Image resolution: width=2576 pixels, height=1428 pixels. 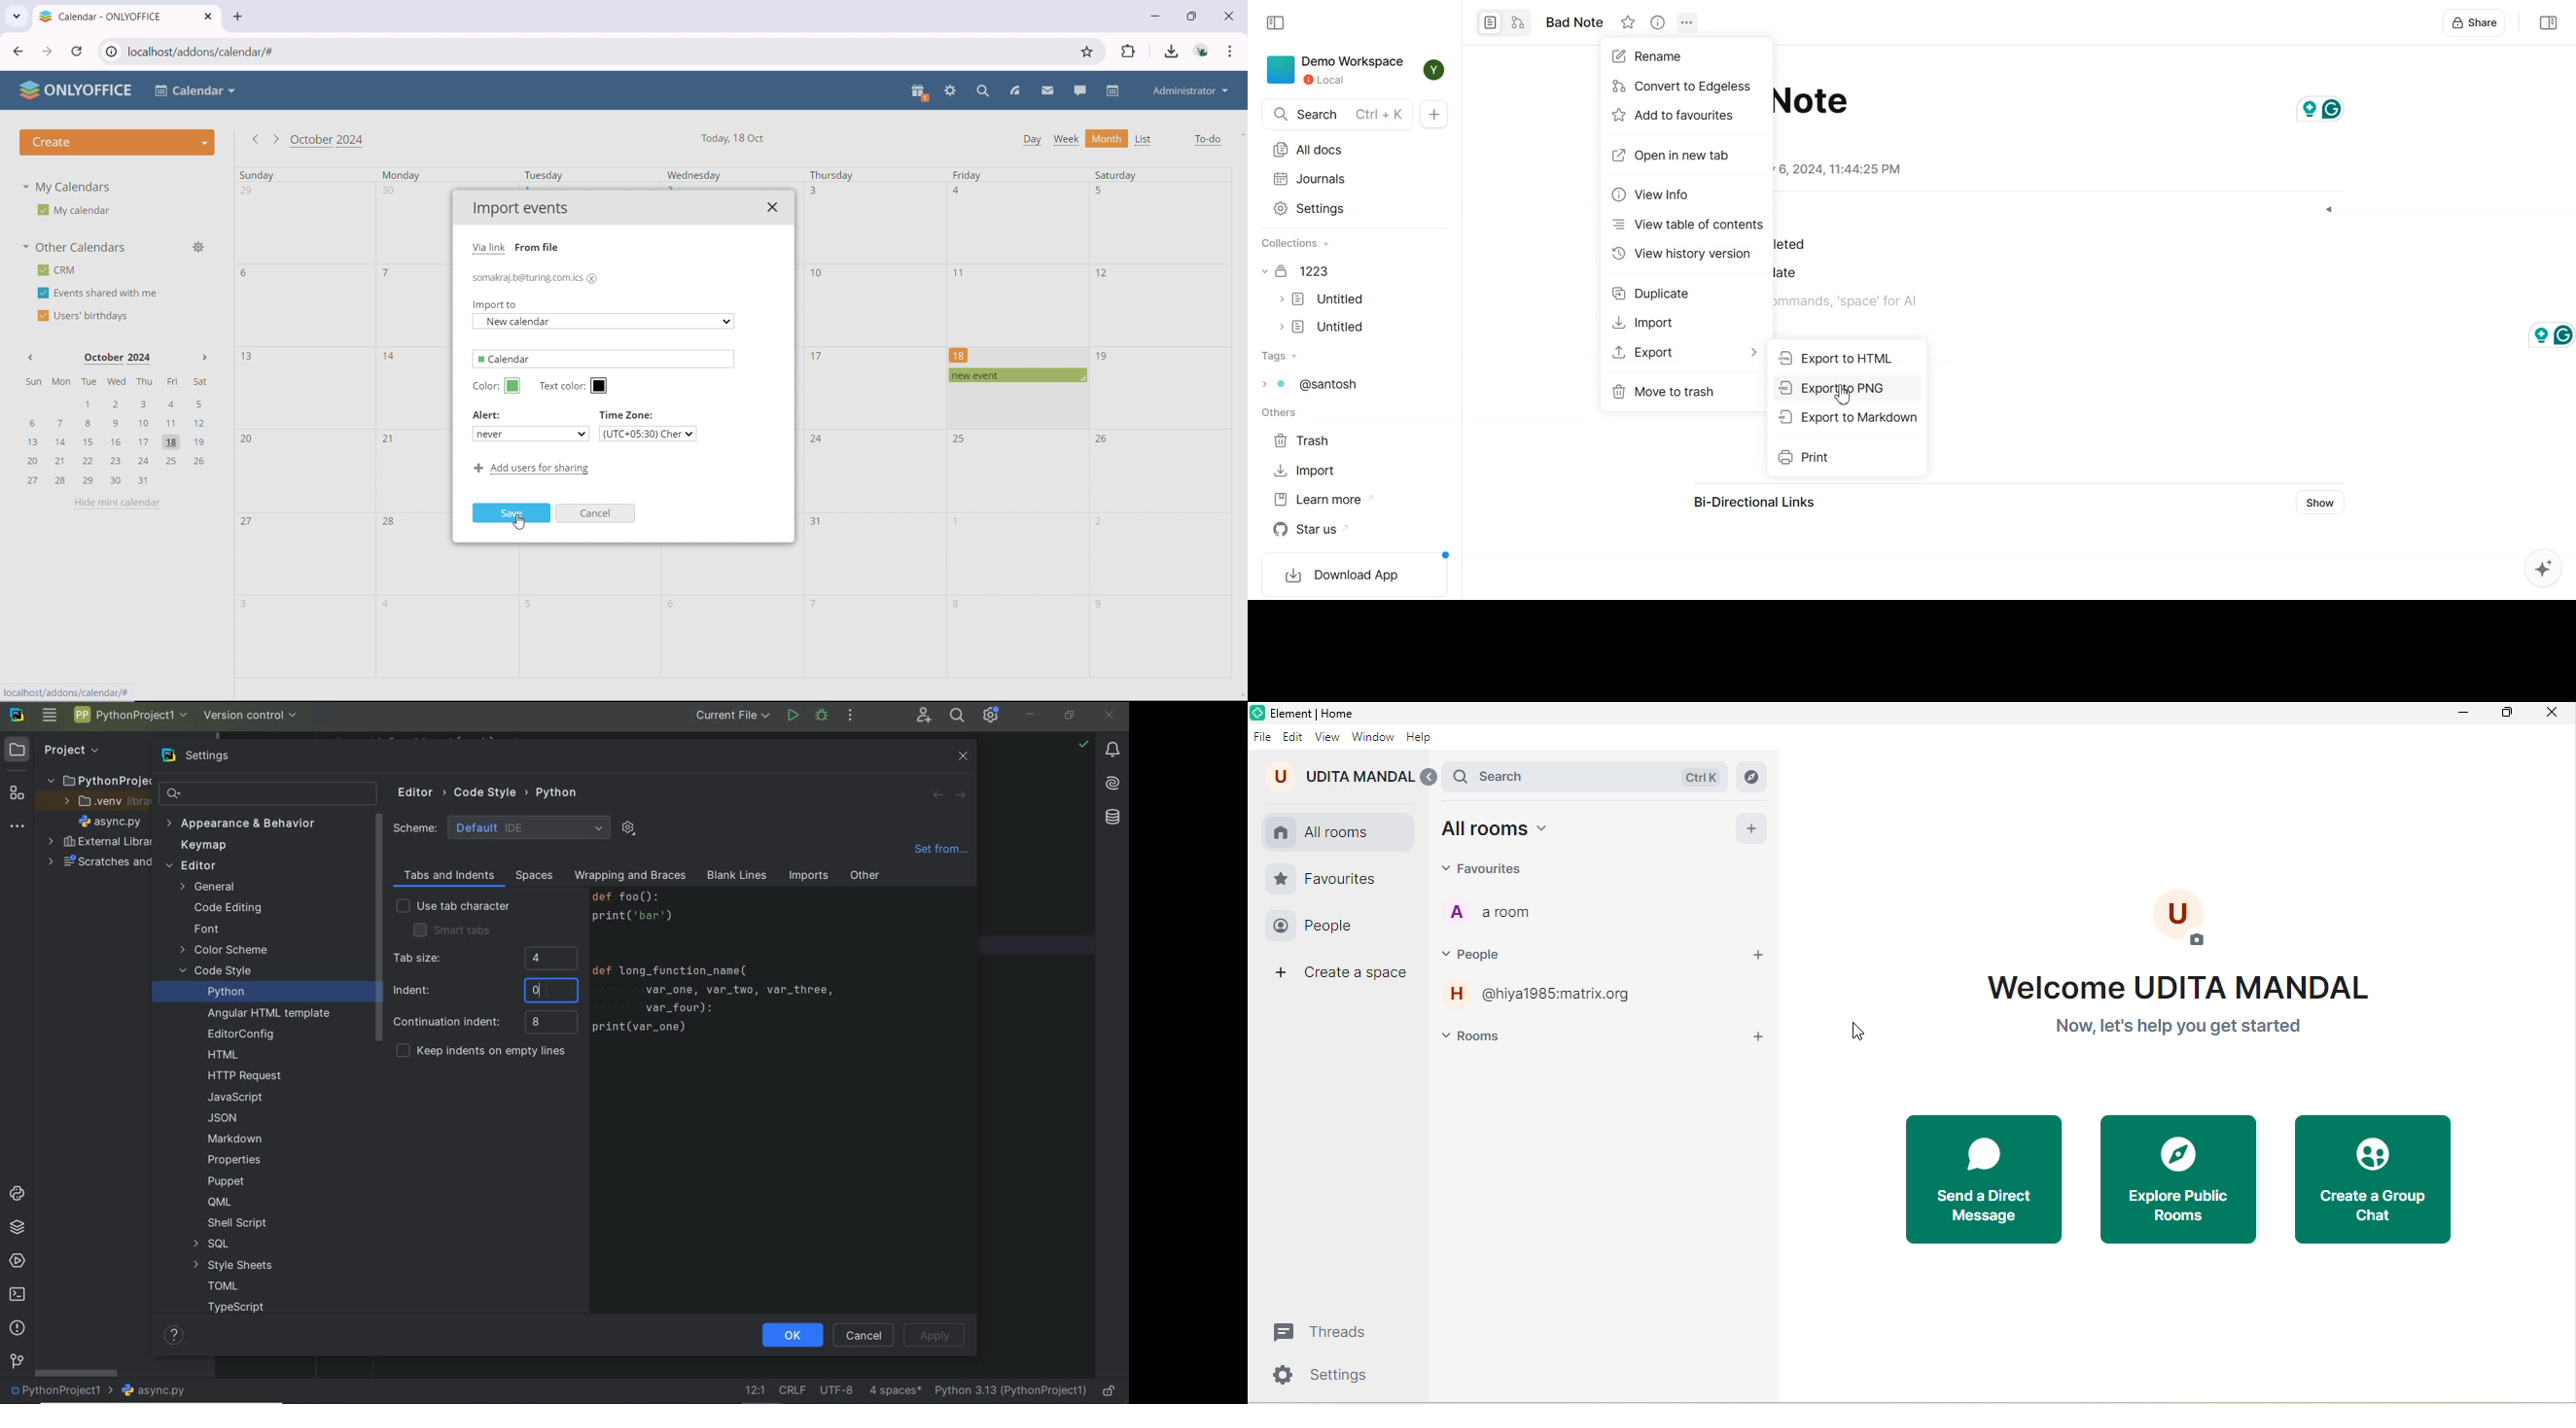 What do you see at coordinates (1750, 831) in the screenshot?
I see `add` at bounding box center [1750, 831].